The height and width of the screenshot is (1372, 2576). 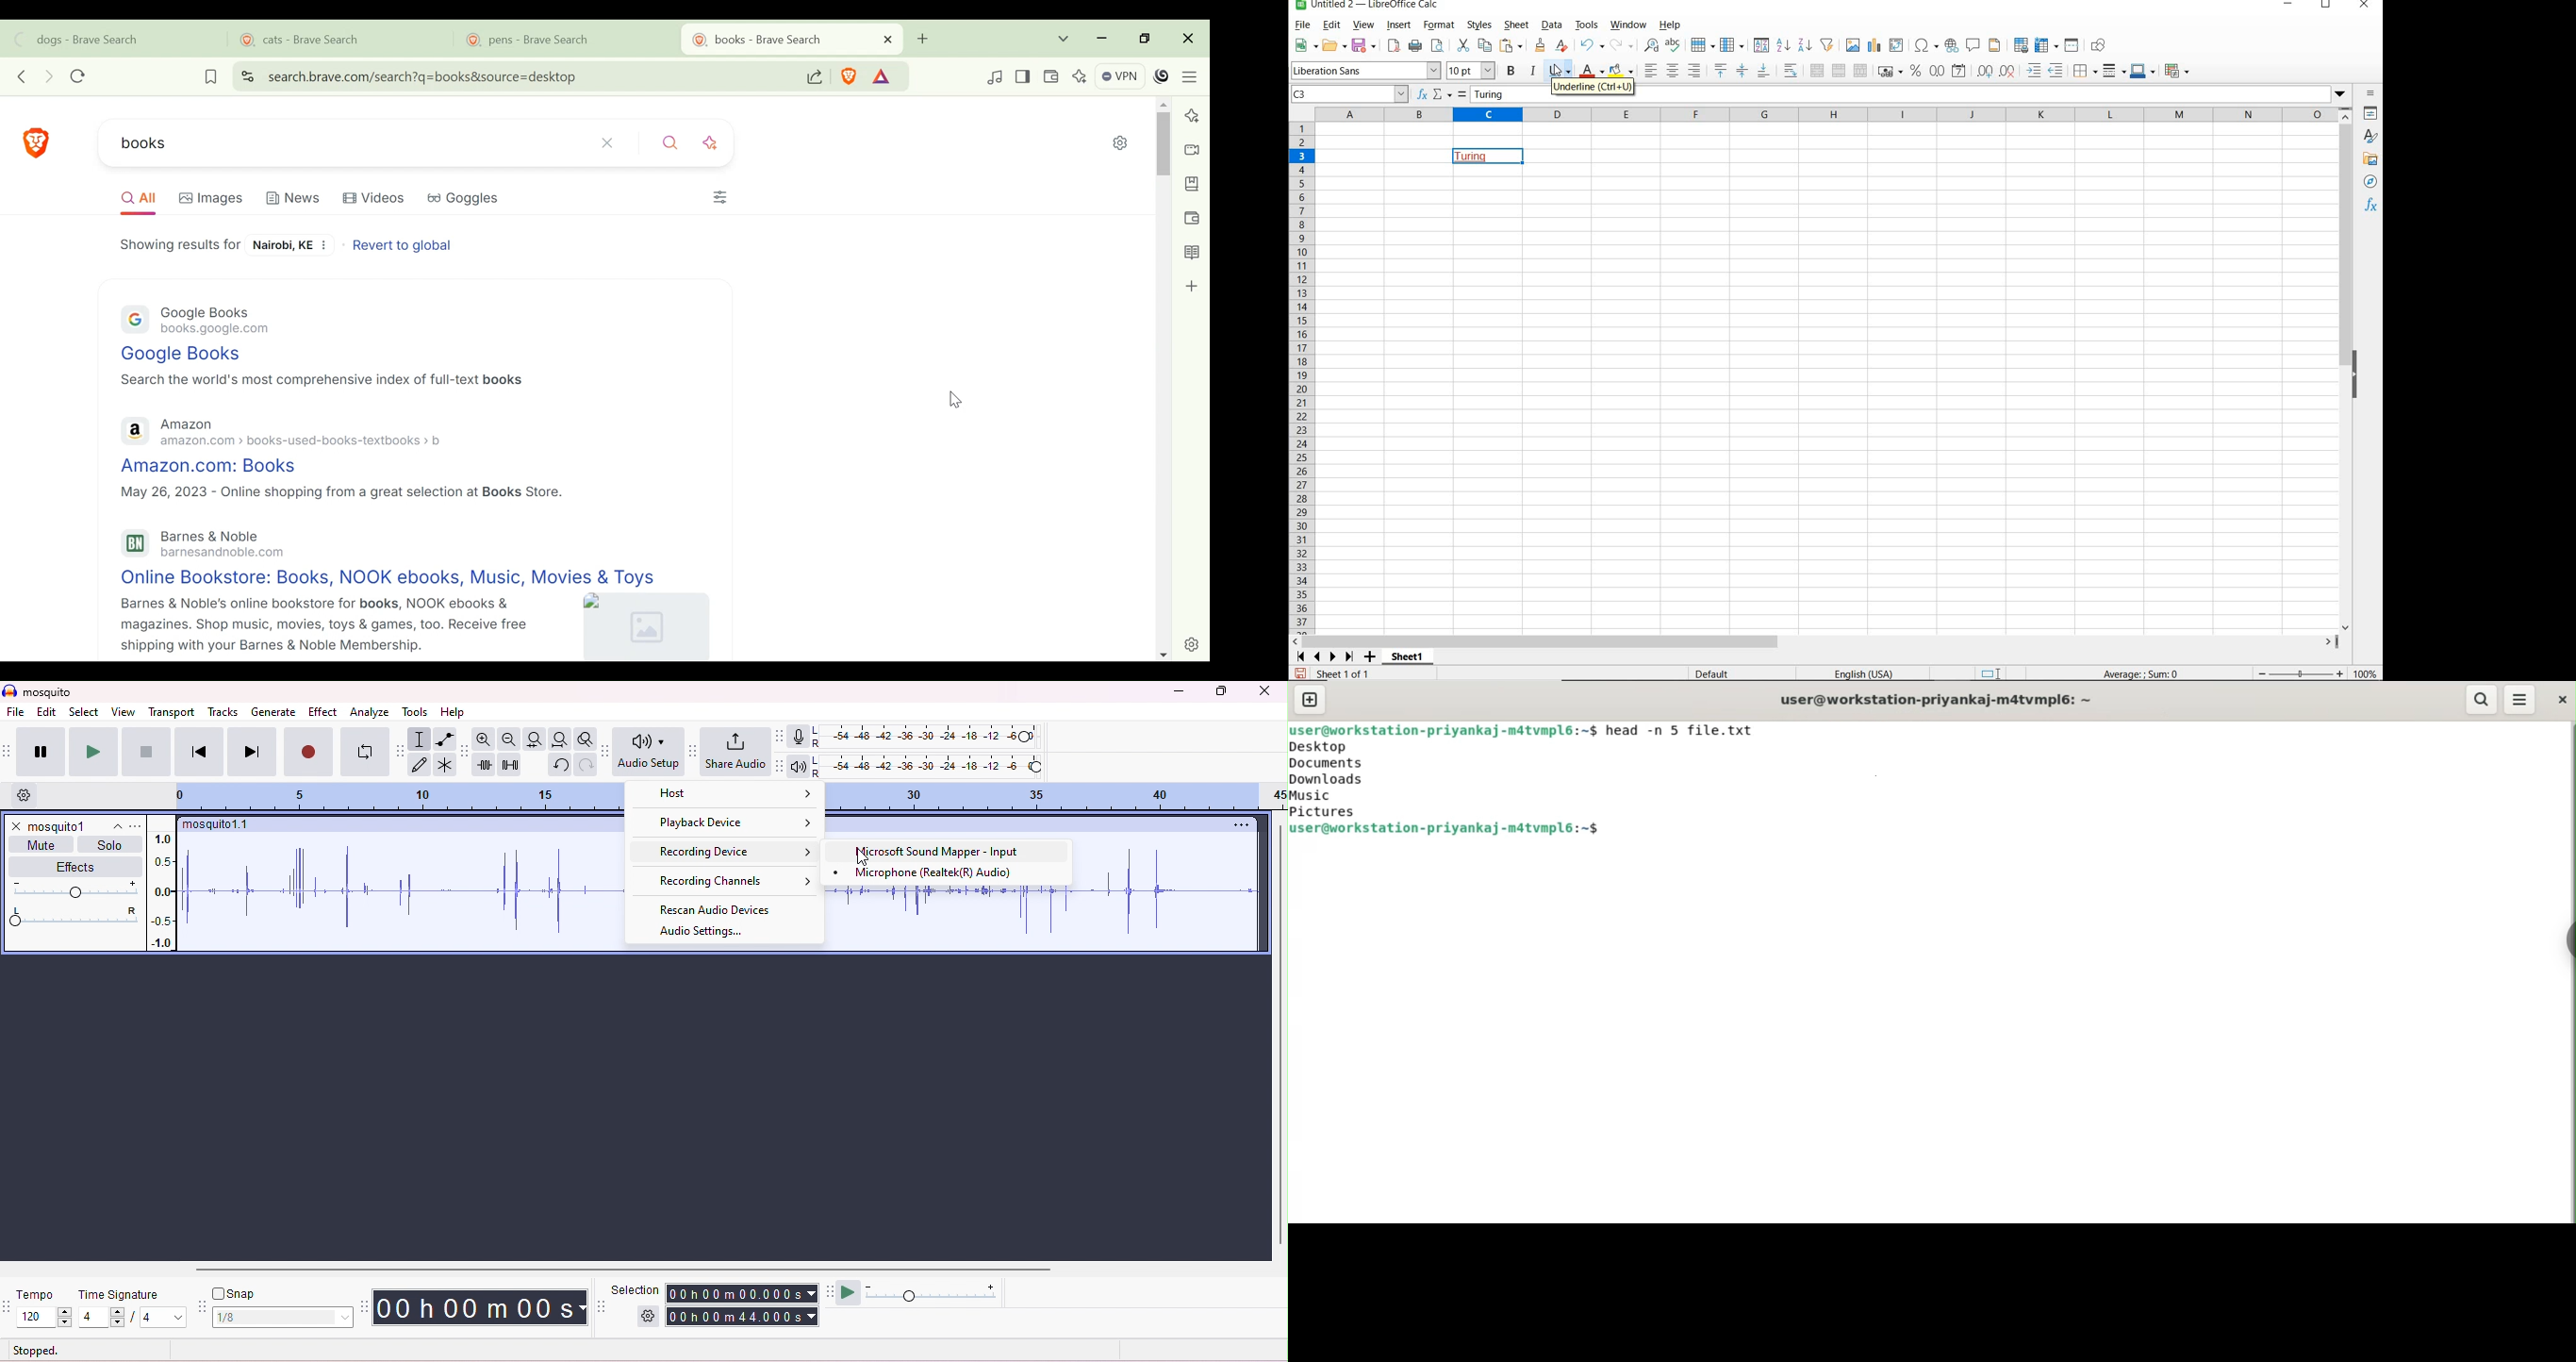 What do you see at coordinates (1854, 45) in the screenshot?
I see `INSERT IMAGE` at bounding box center [1854, 45].